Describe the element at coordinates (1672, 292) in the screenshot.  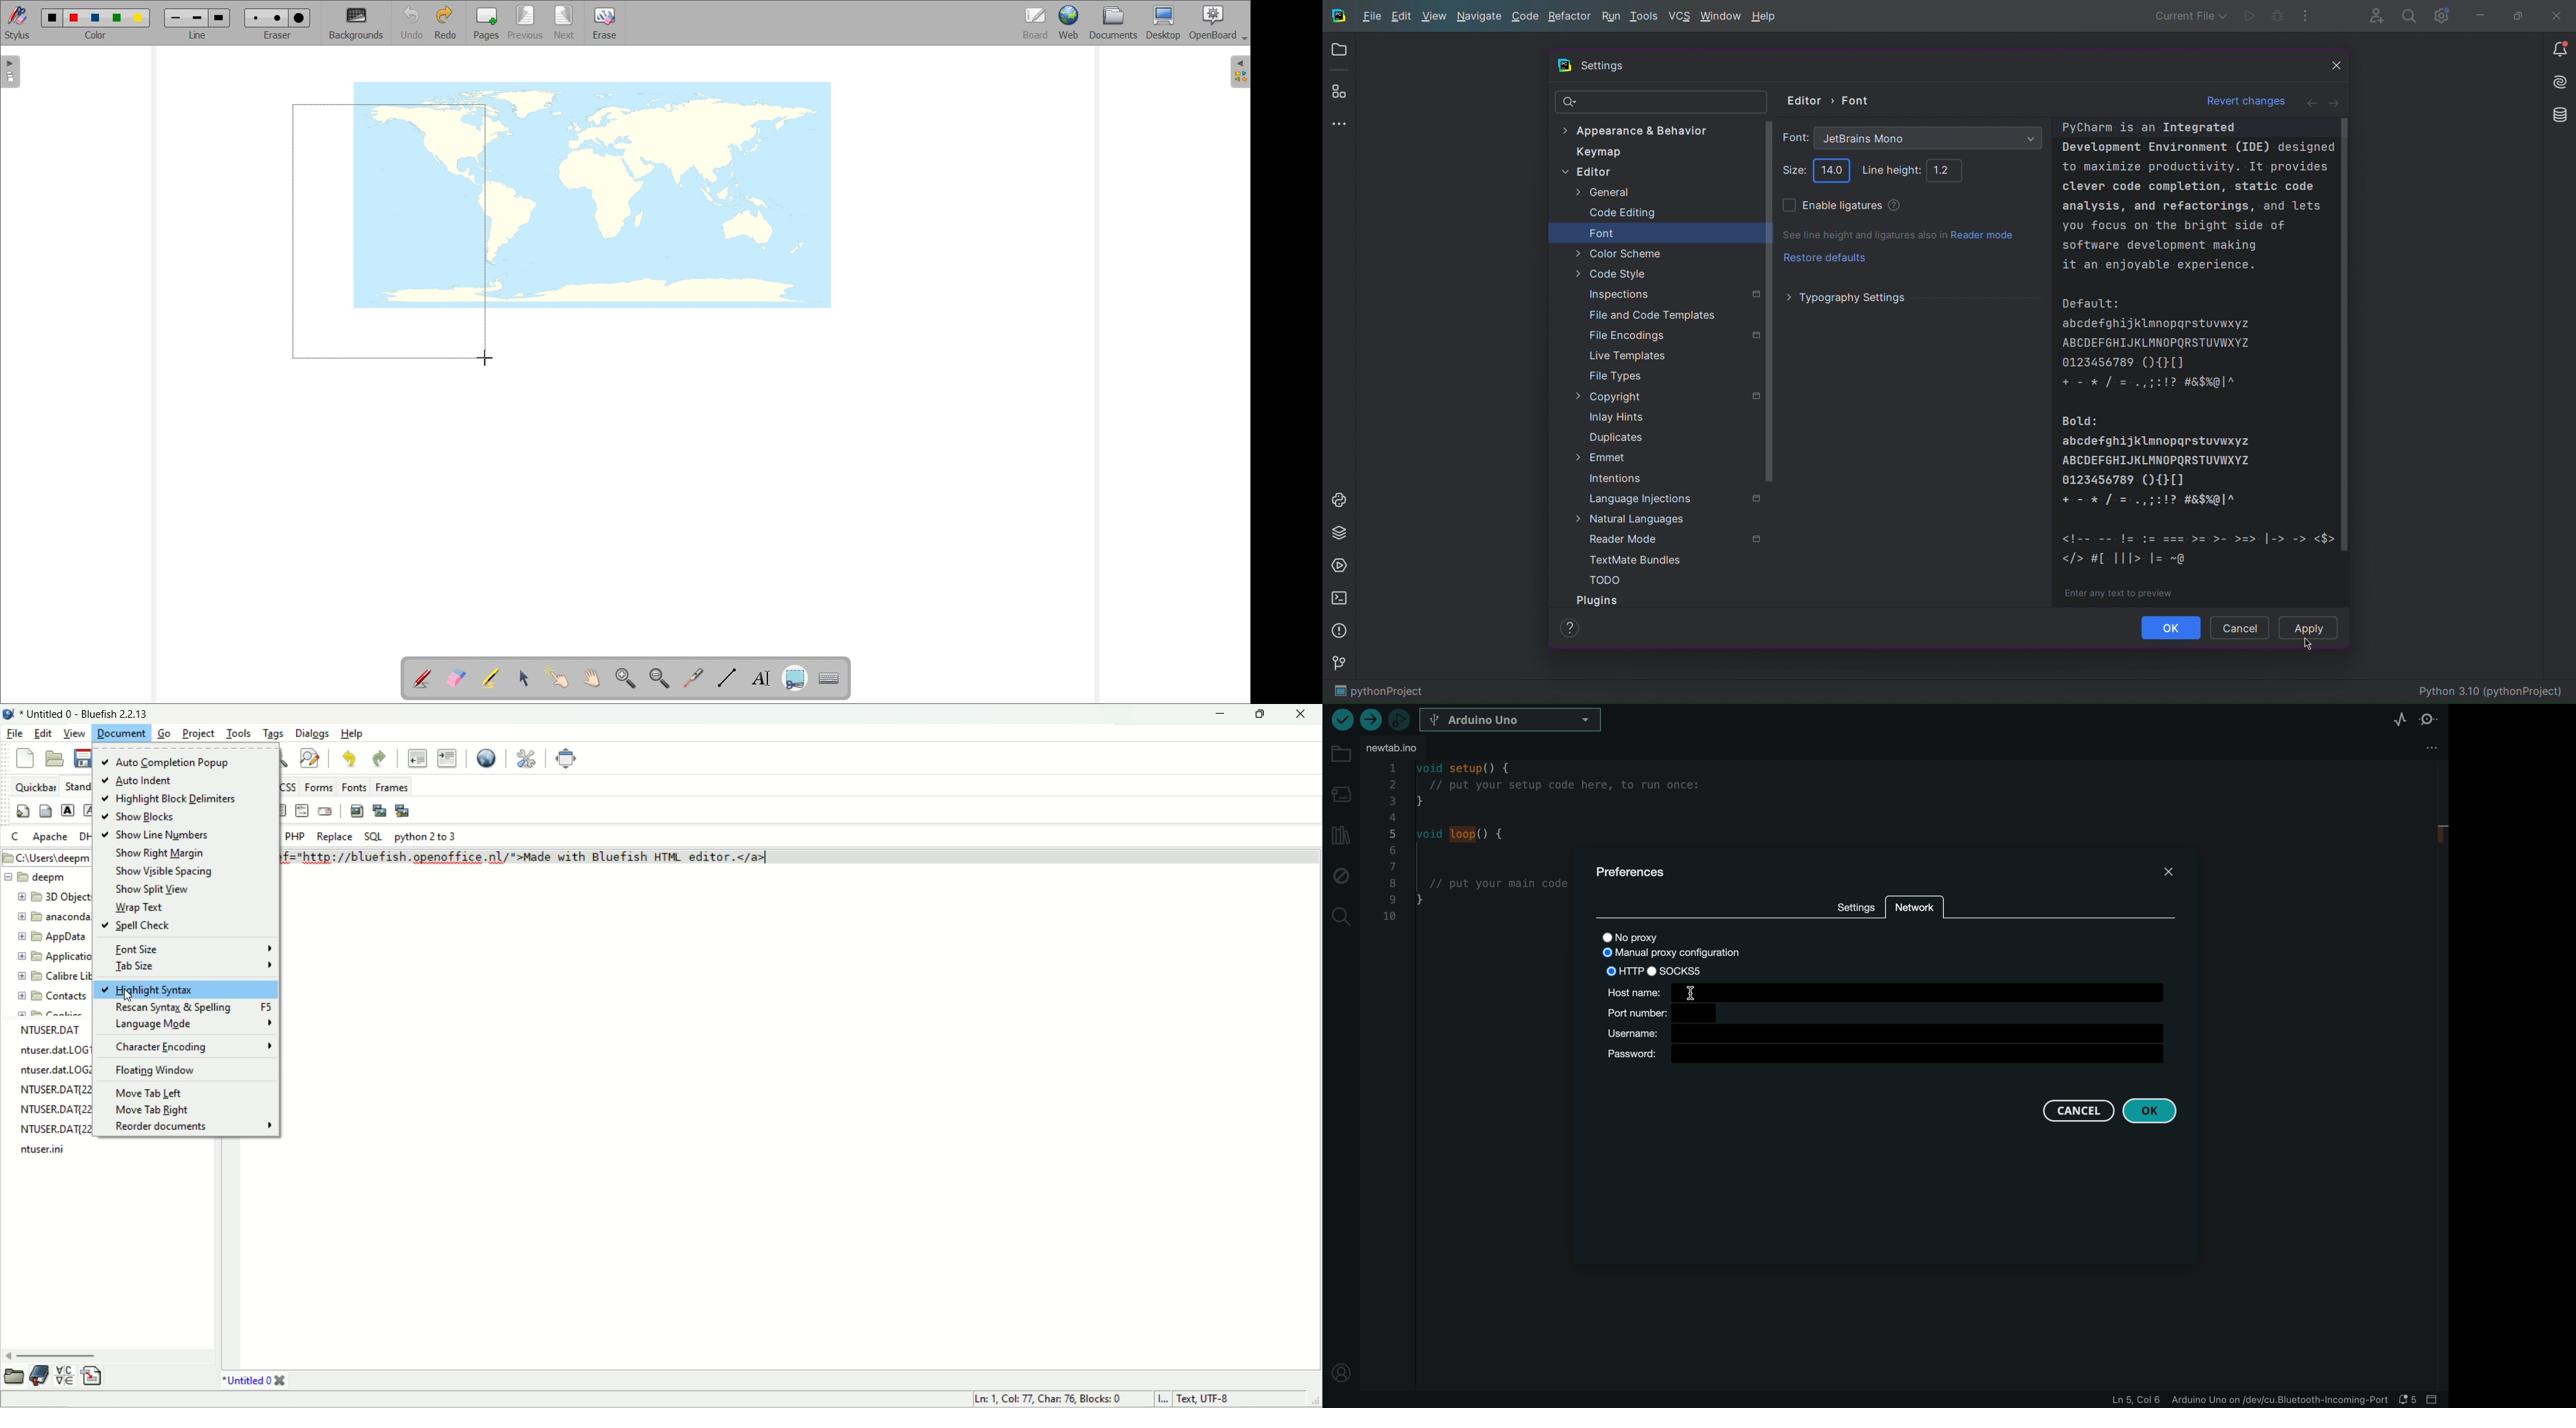
I see `Inspections` at that location.